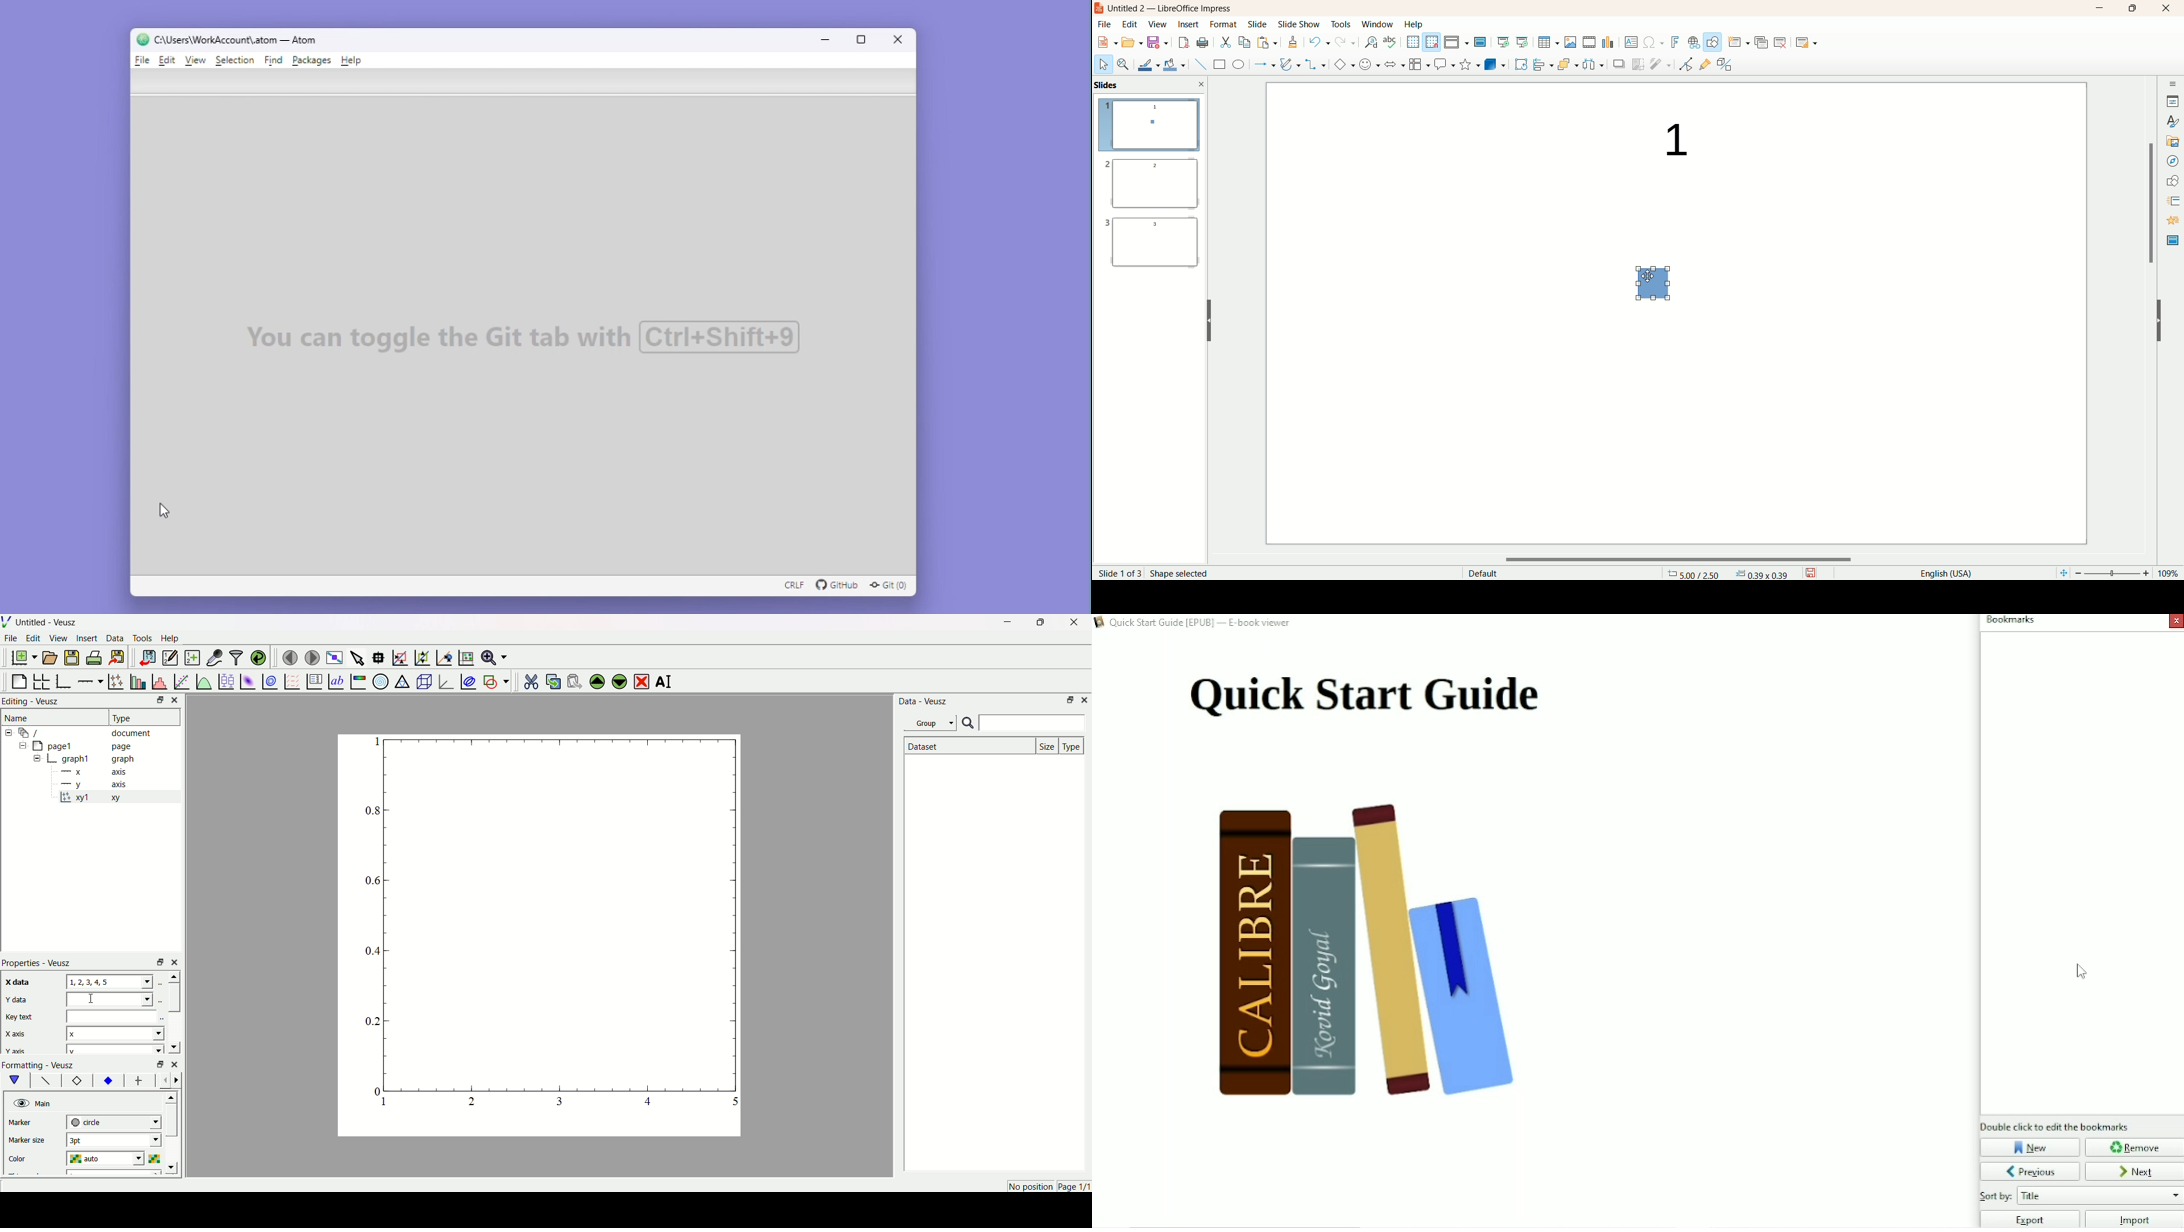 The height and width of the screenshot is (1232, 2184). What do you see at coordinates (2171, 122) in the screenshot?
I see `style` at bounding box center [2171, 122].